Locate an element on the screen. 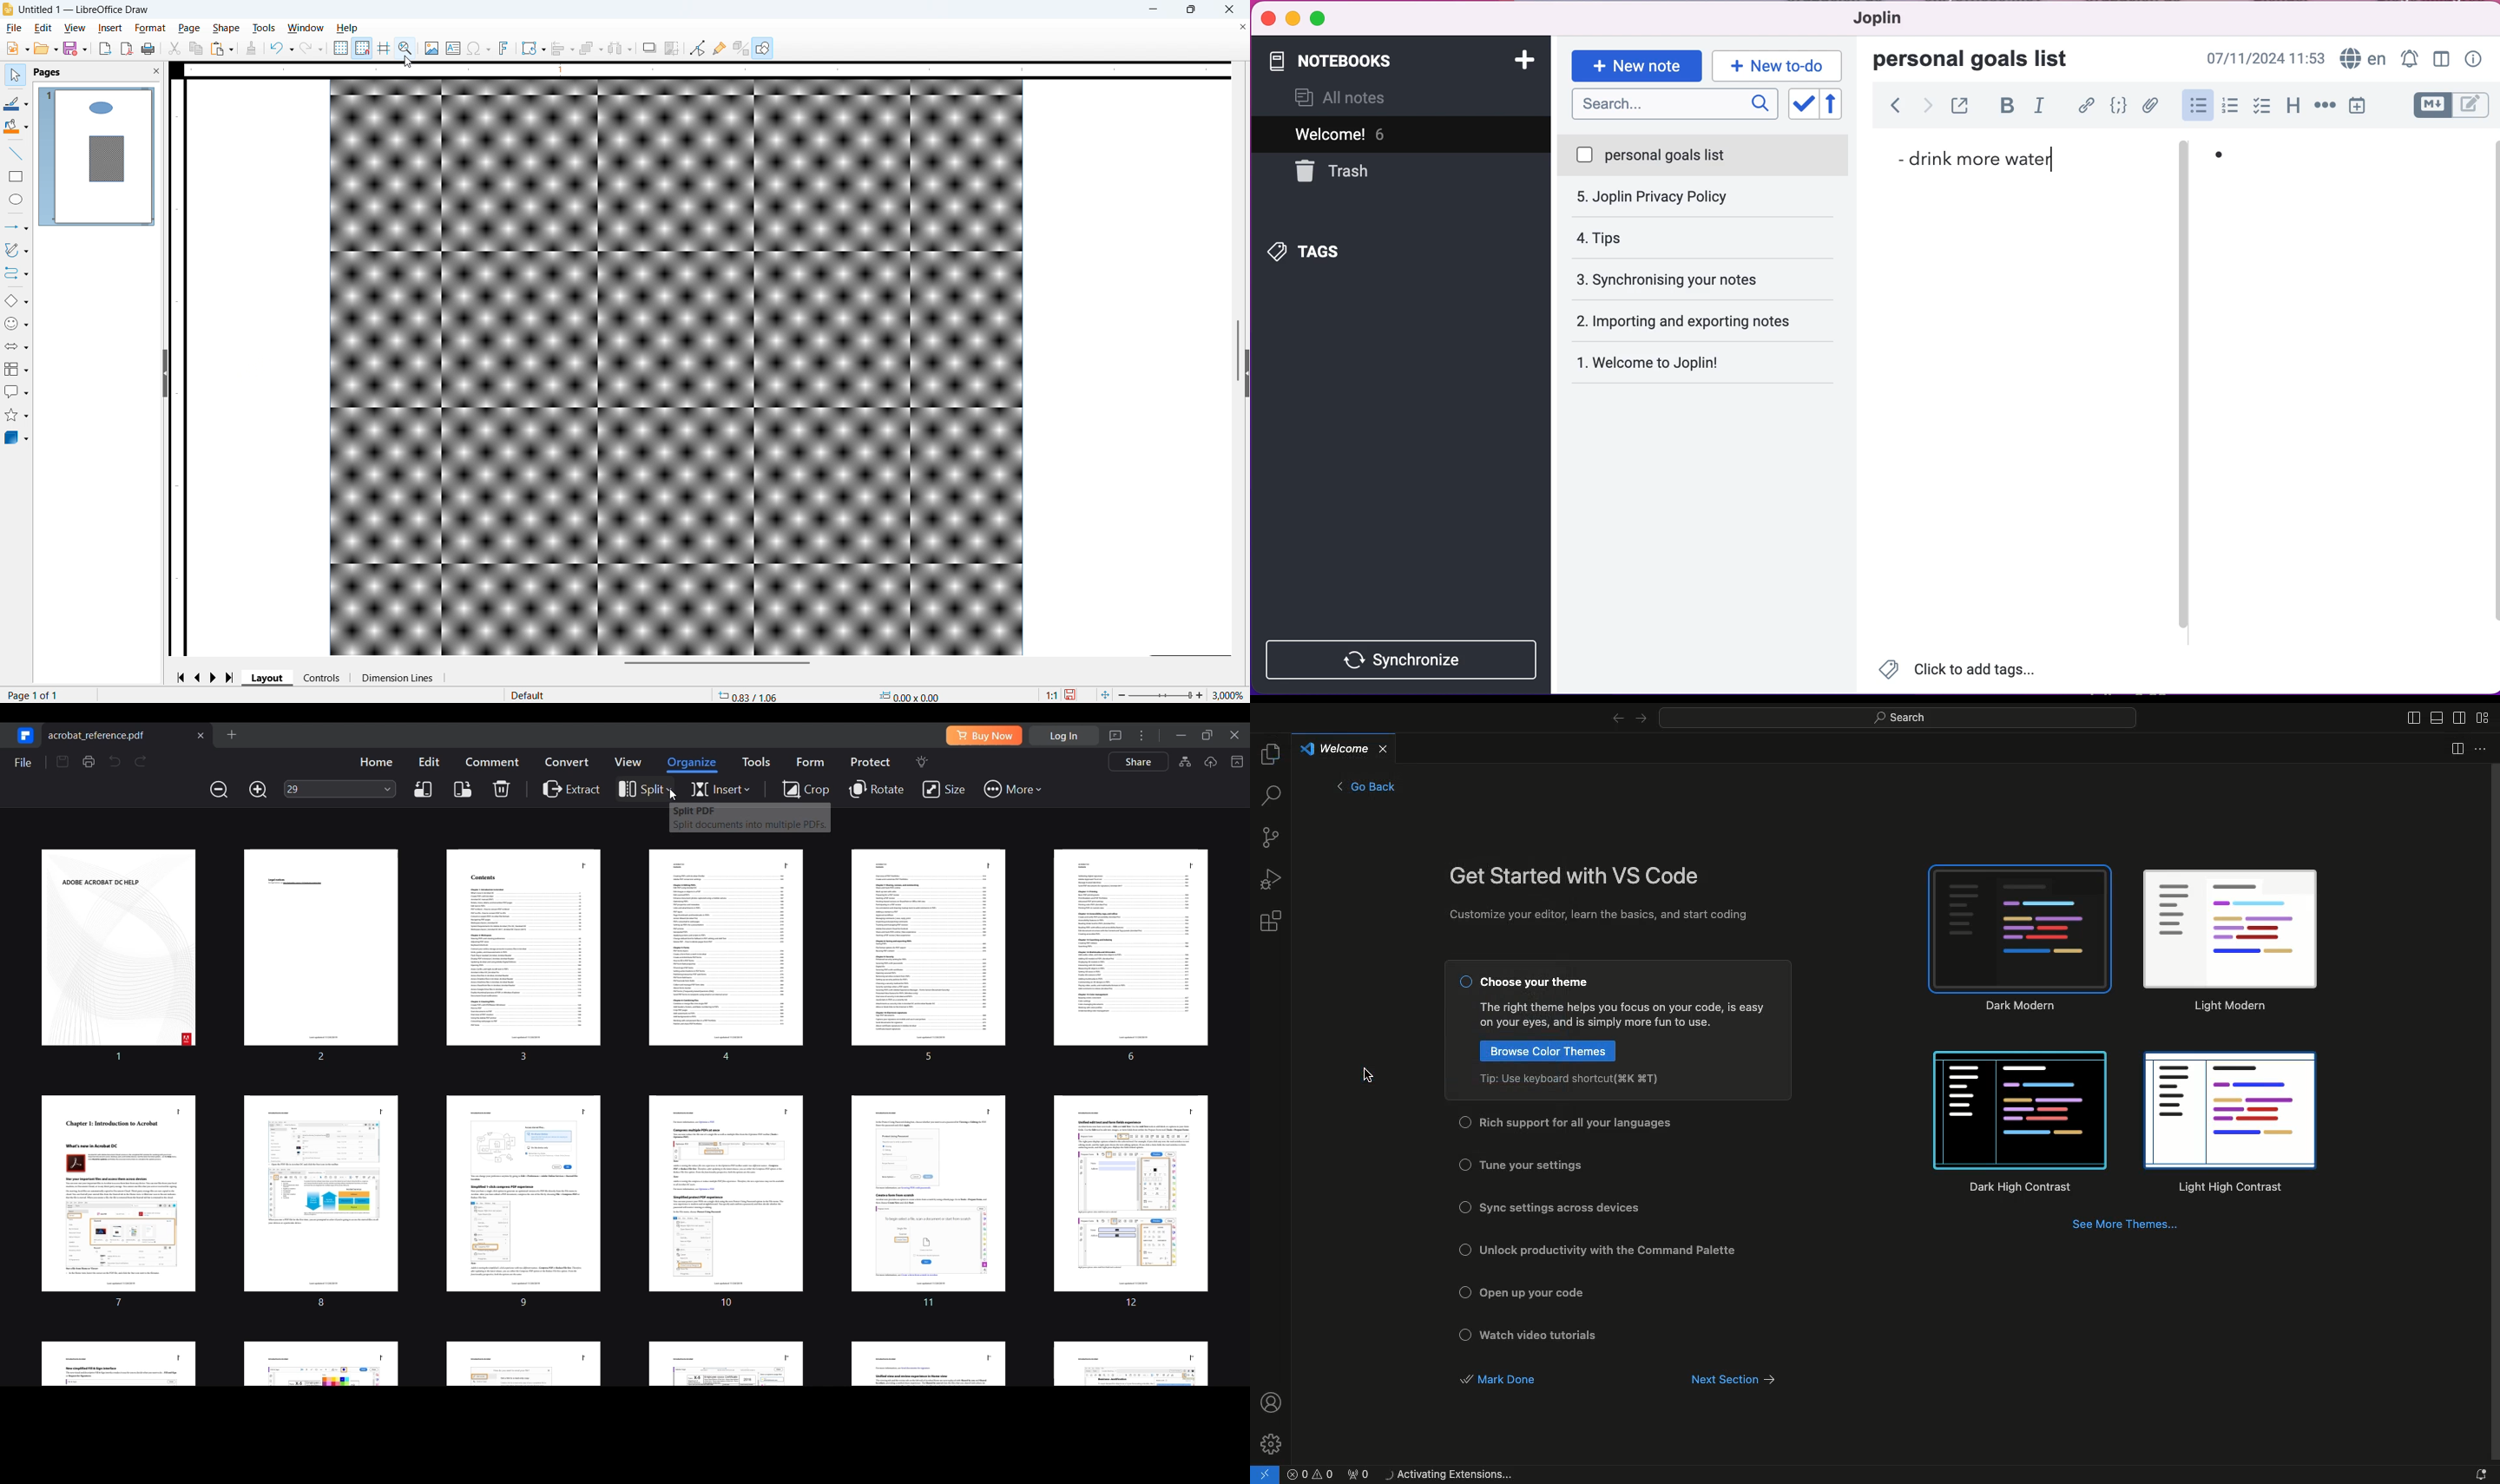 The width and height of the screenshot is (2520, 1484). Horizontal ruler  is located at coordinates (707, 70).